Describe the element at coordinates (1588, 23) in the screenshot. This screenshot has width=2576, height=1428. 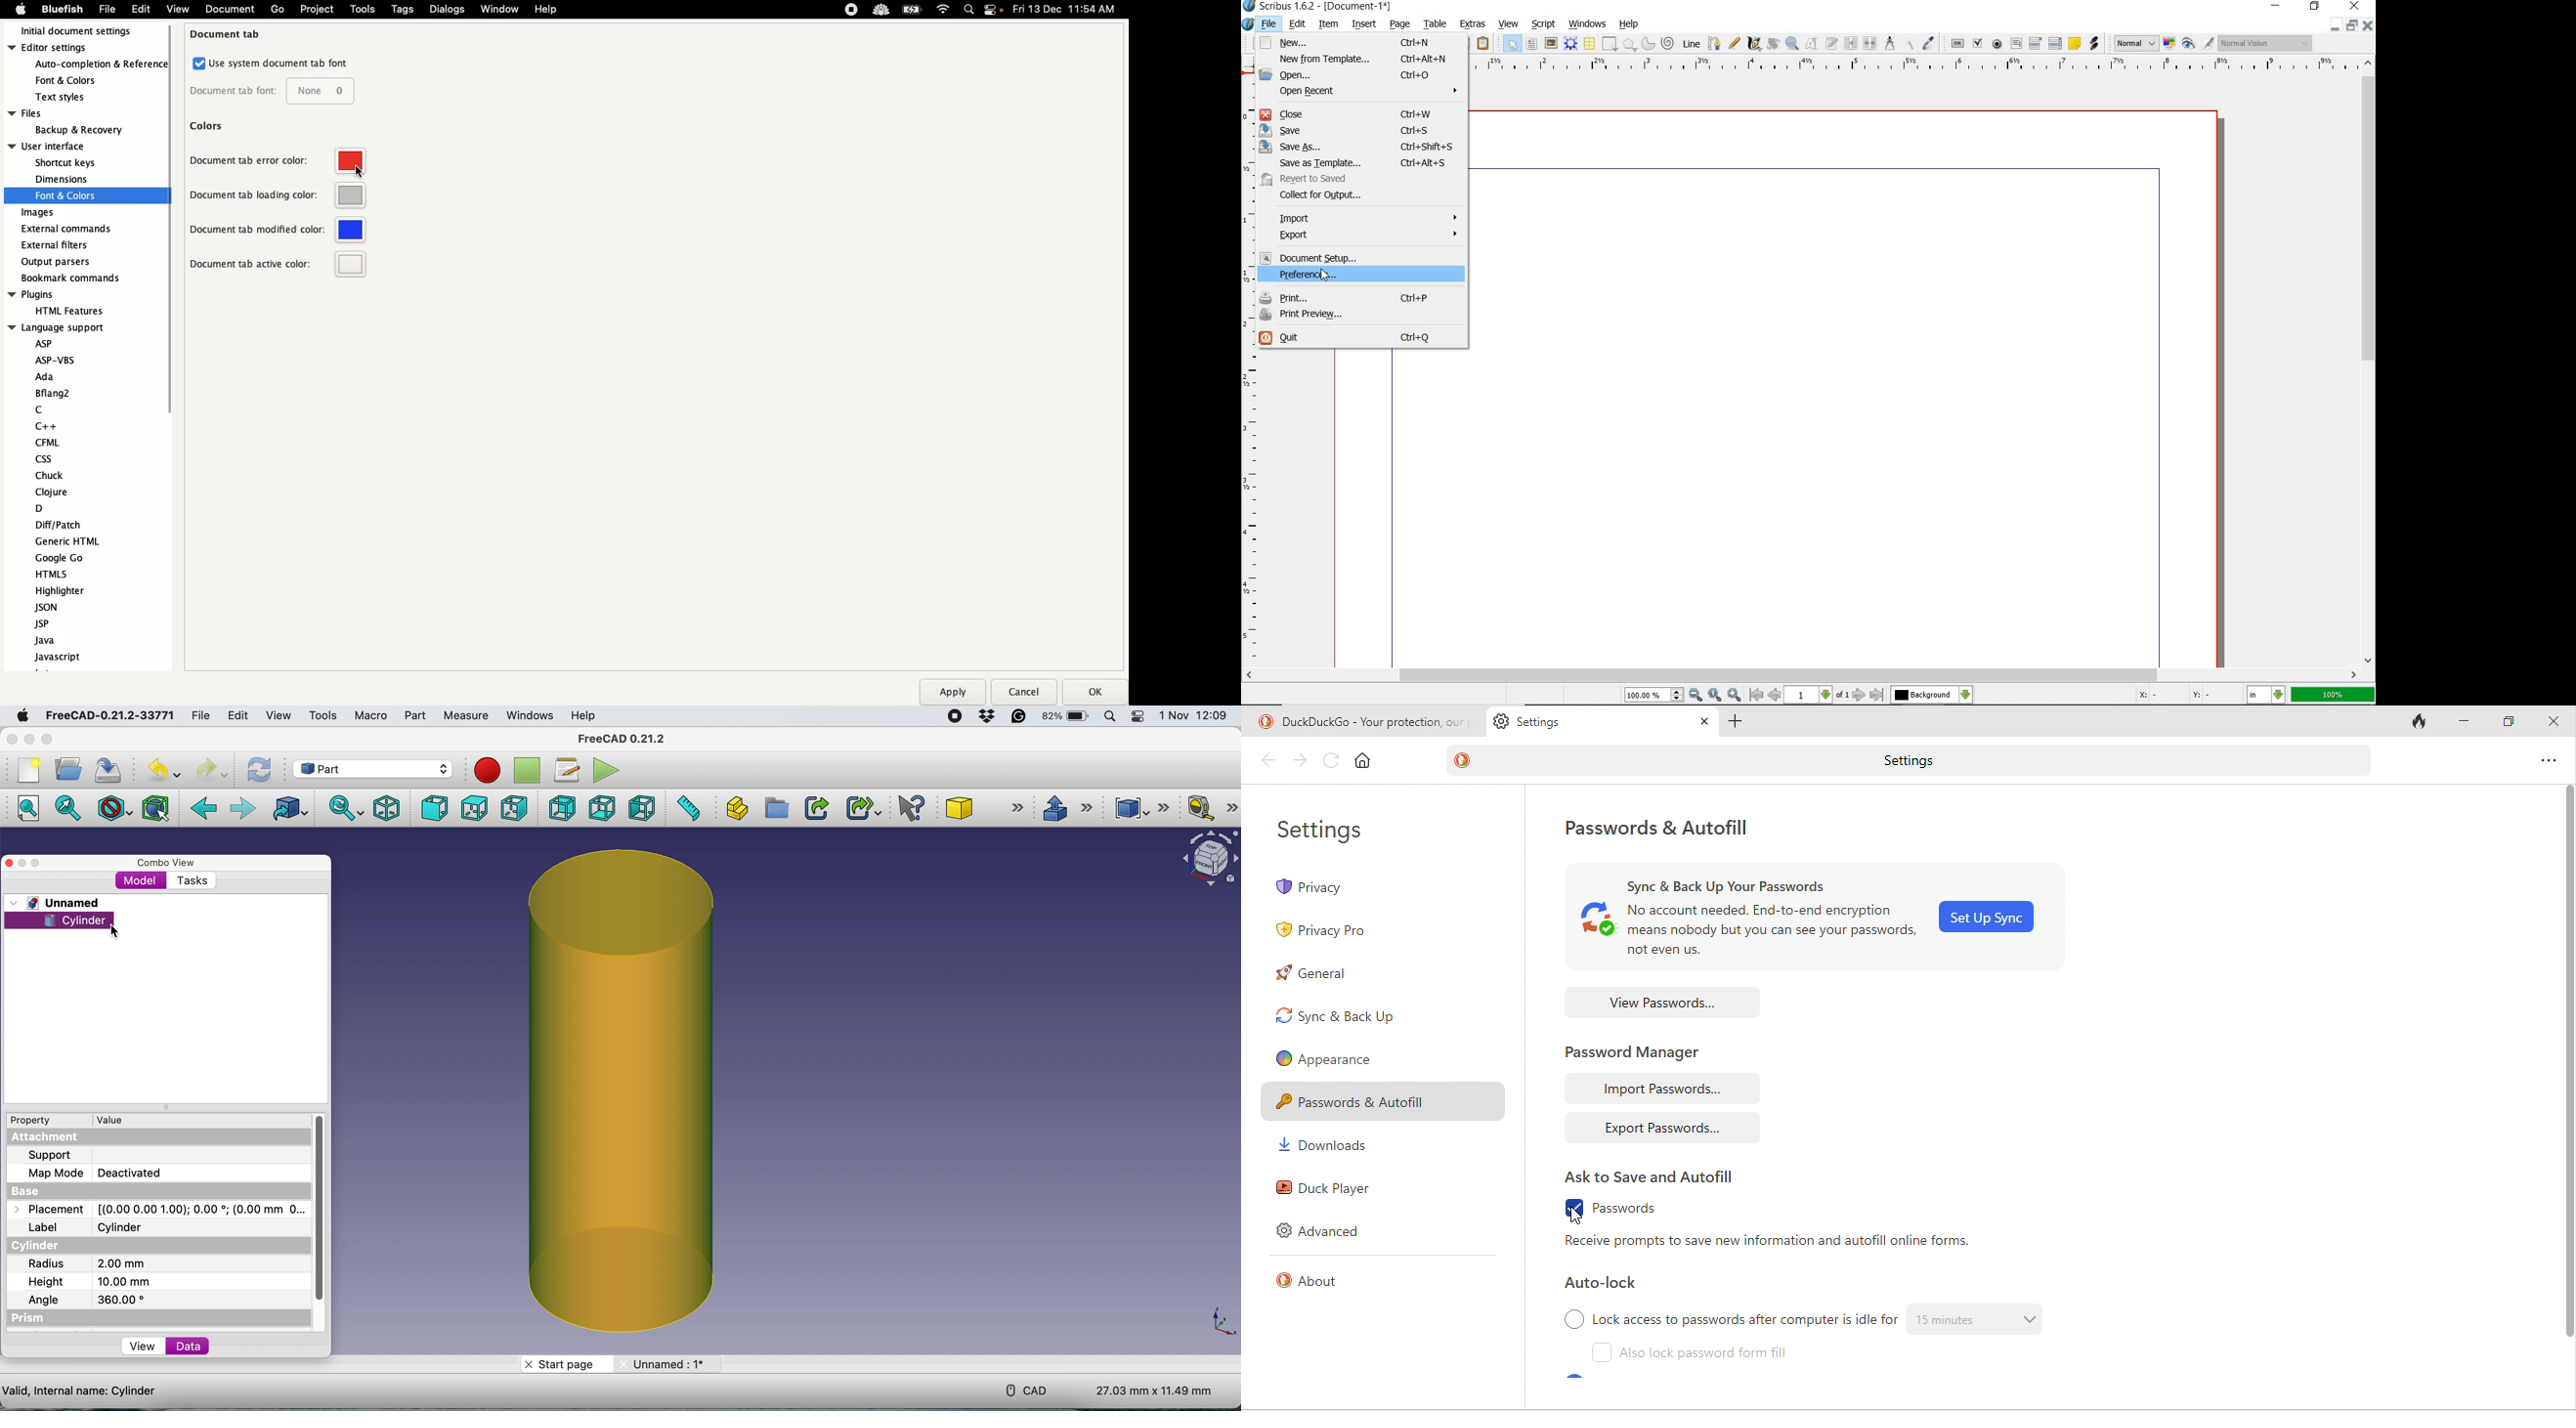
I see `windows` at that location.